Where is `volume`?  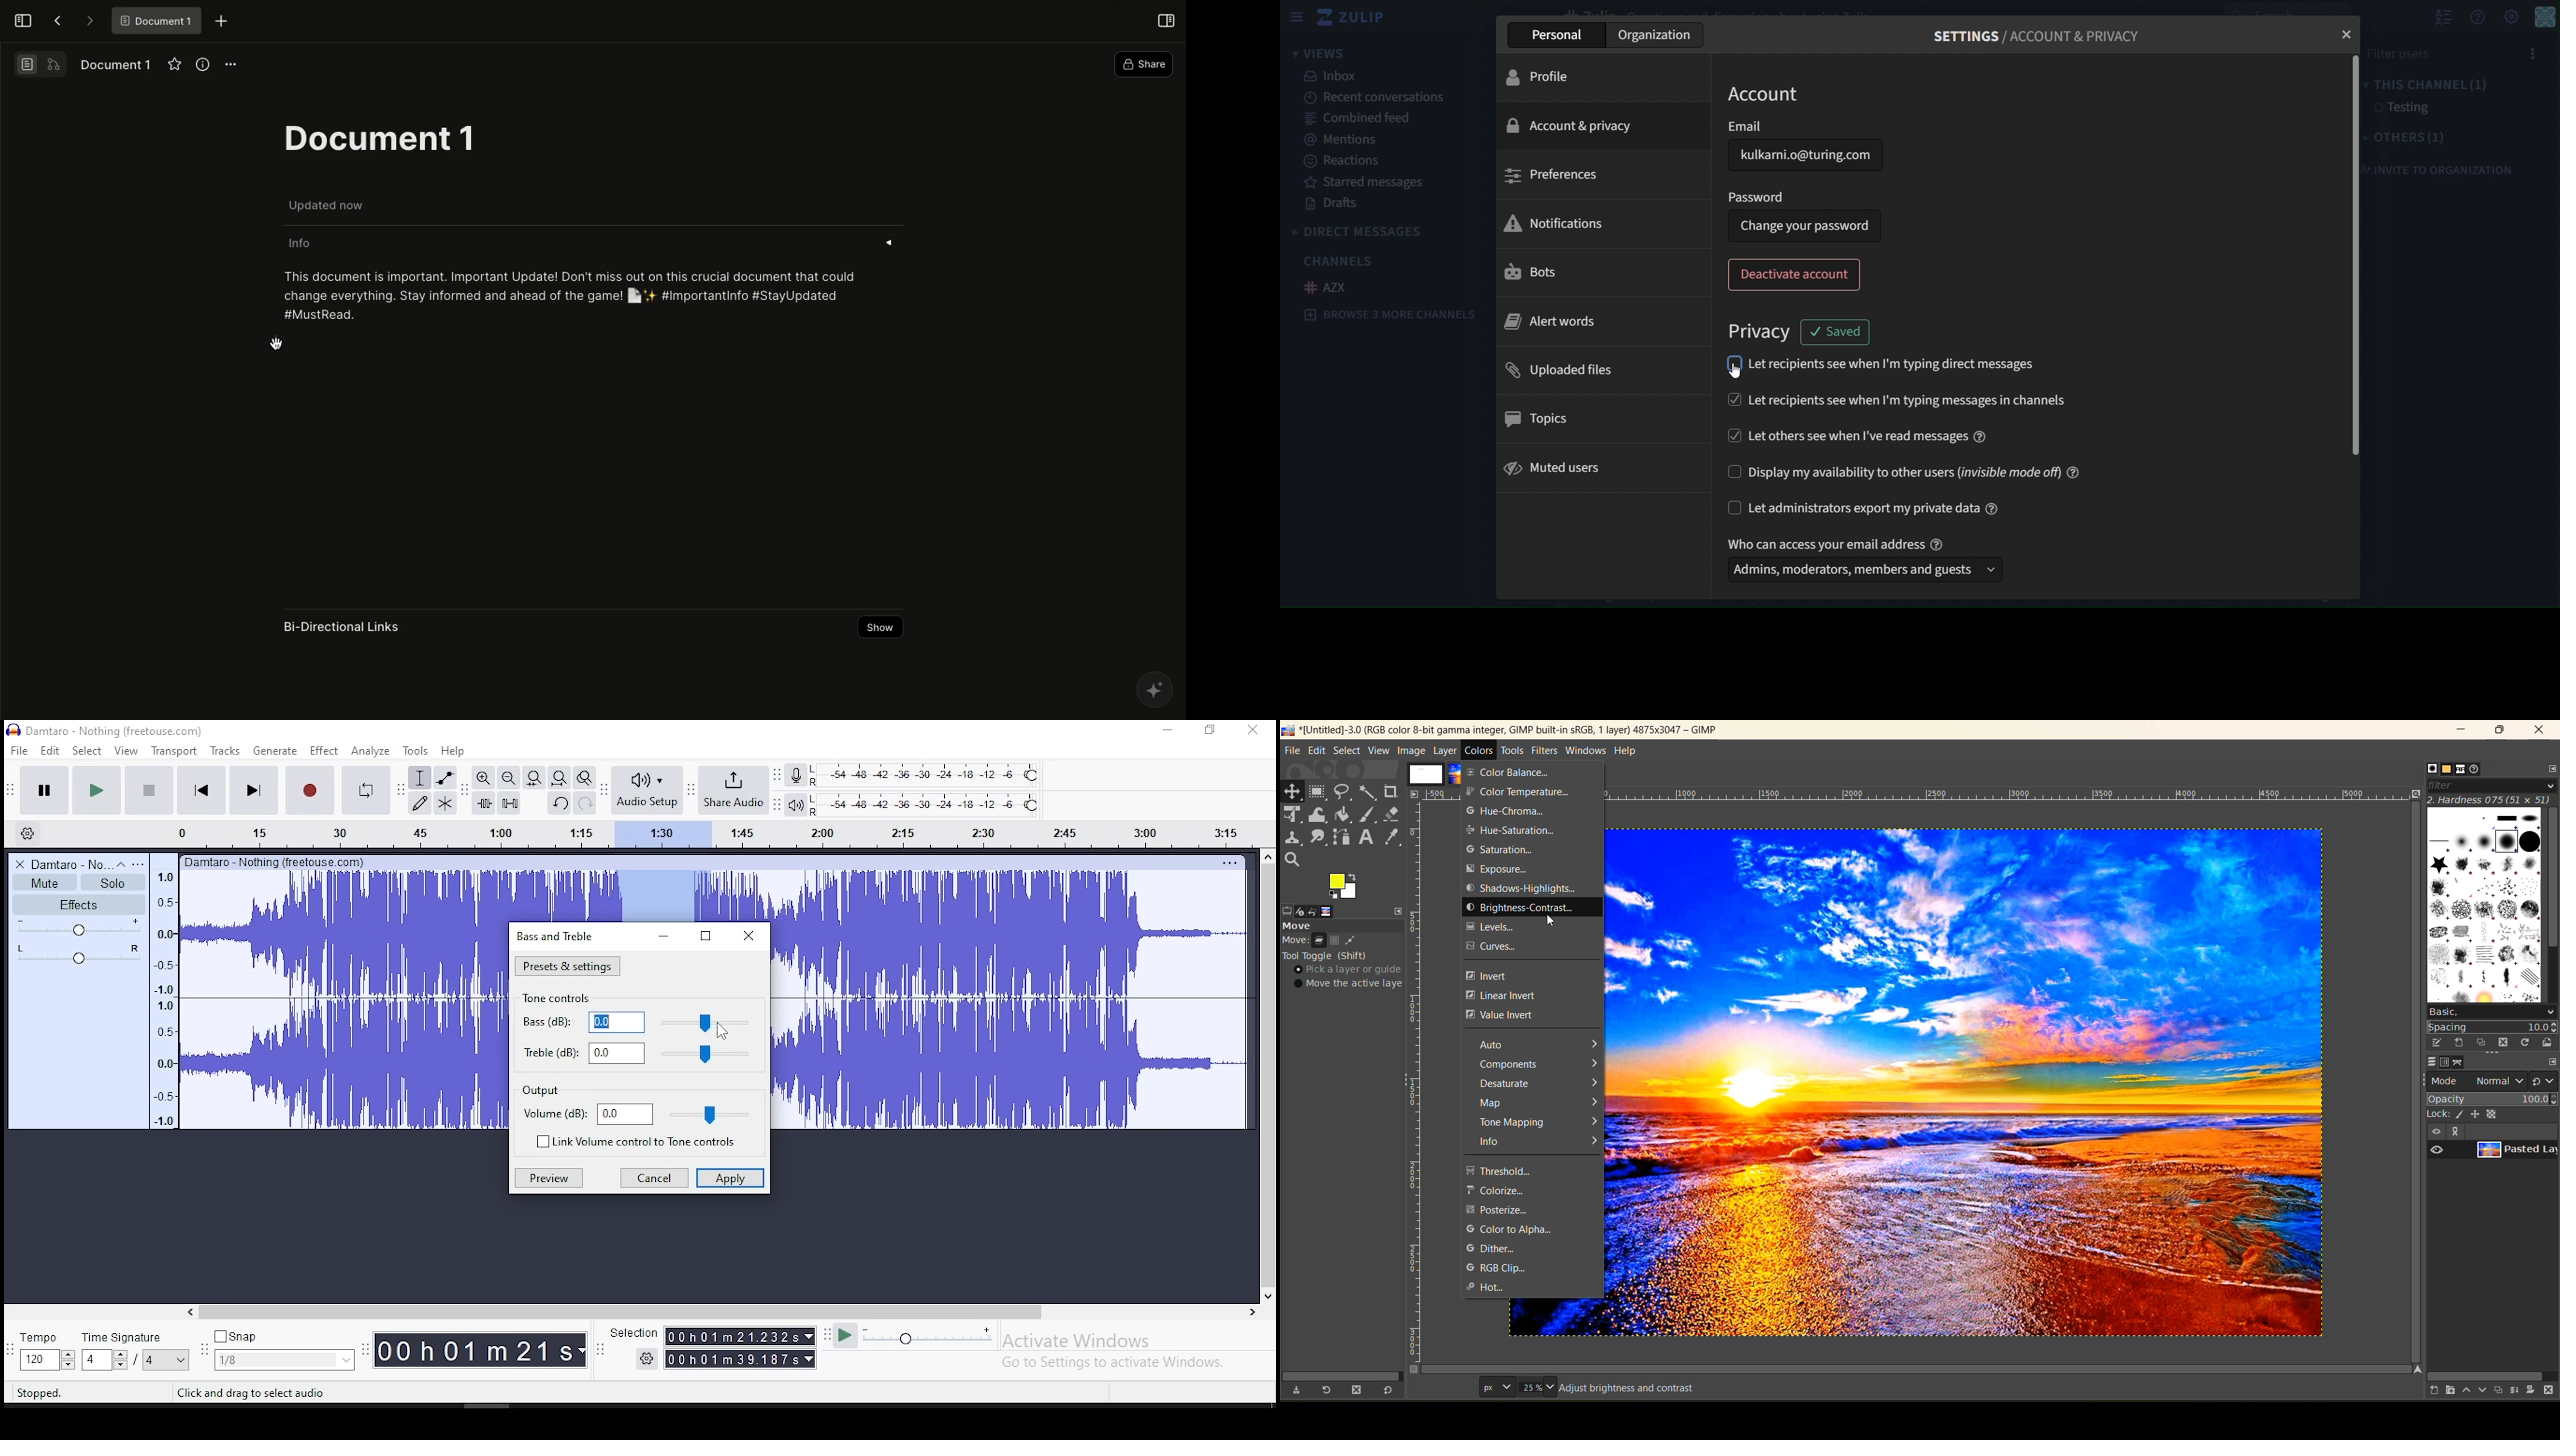
volume is located at coordinates (80, 927).